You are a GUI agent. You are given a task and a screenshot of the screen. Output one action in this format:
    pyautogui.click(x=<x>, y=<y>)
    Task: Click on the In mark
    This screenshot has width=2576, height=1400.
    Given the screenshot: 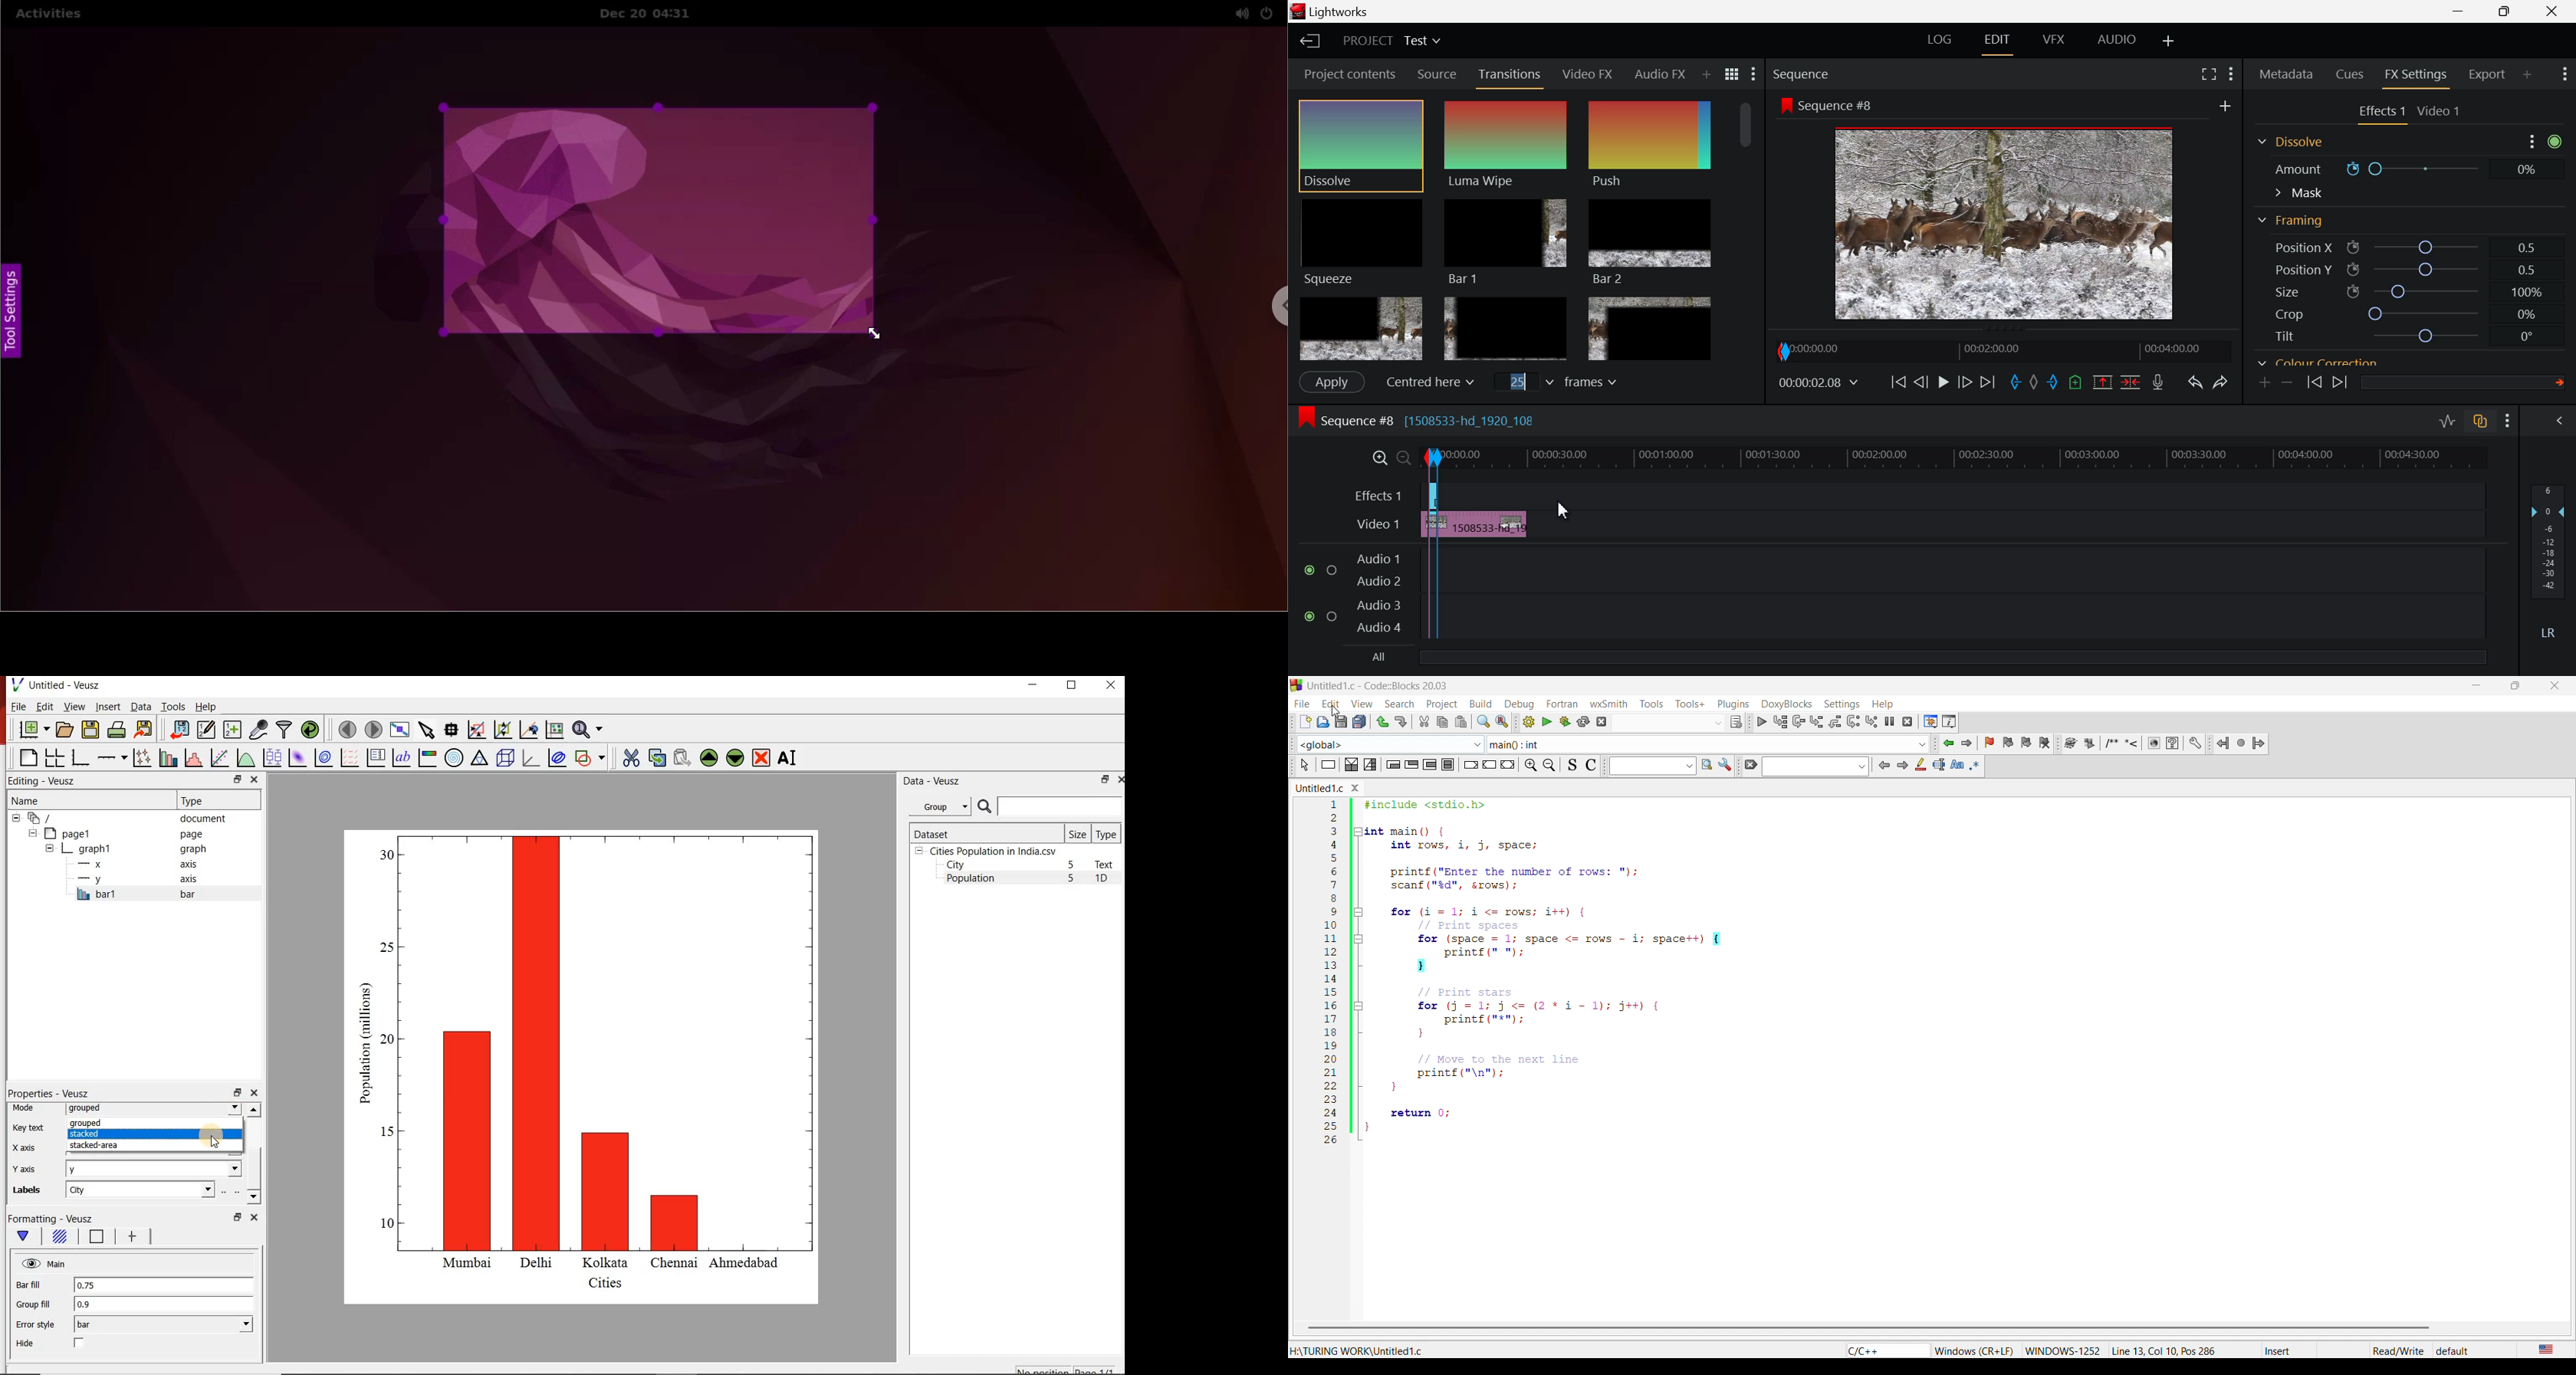 What is the action you would take?
    pyautogui.click(x=2013, y=383)
    